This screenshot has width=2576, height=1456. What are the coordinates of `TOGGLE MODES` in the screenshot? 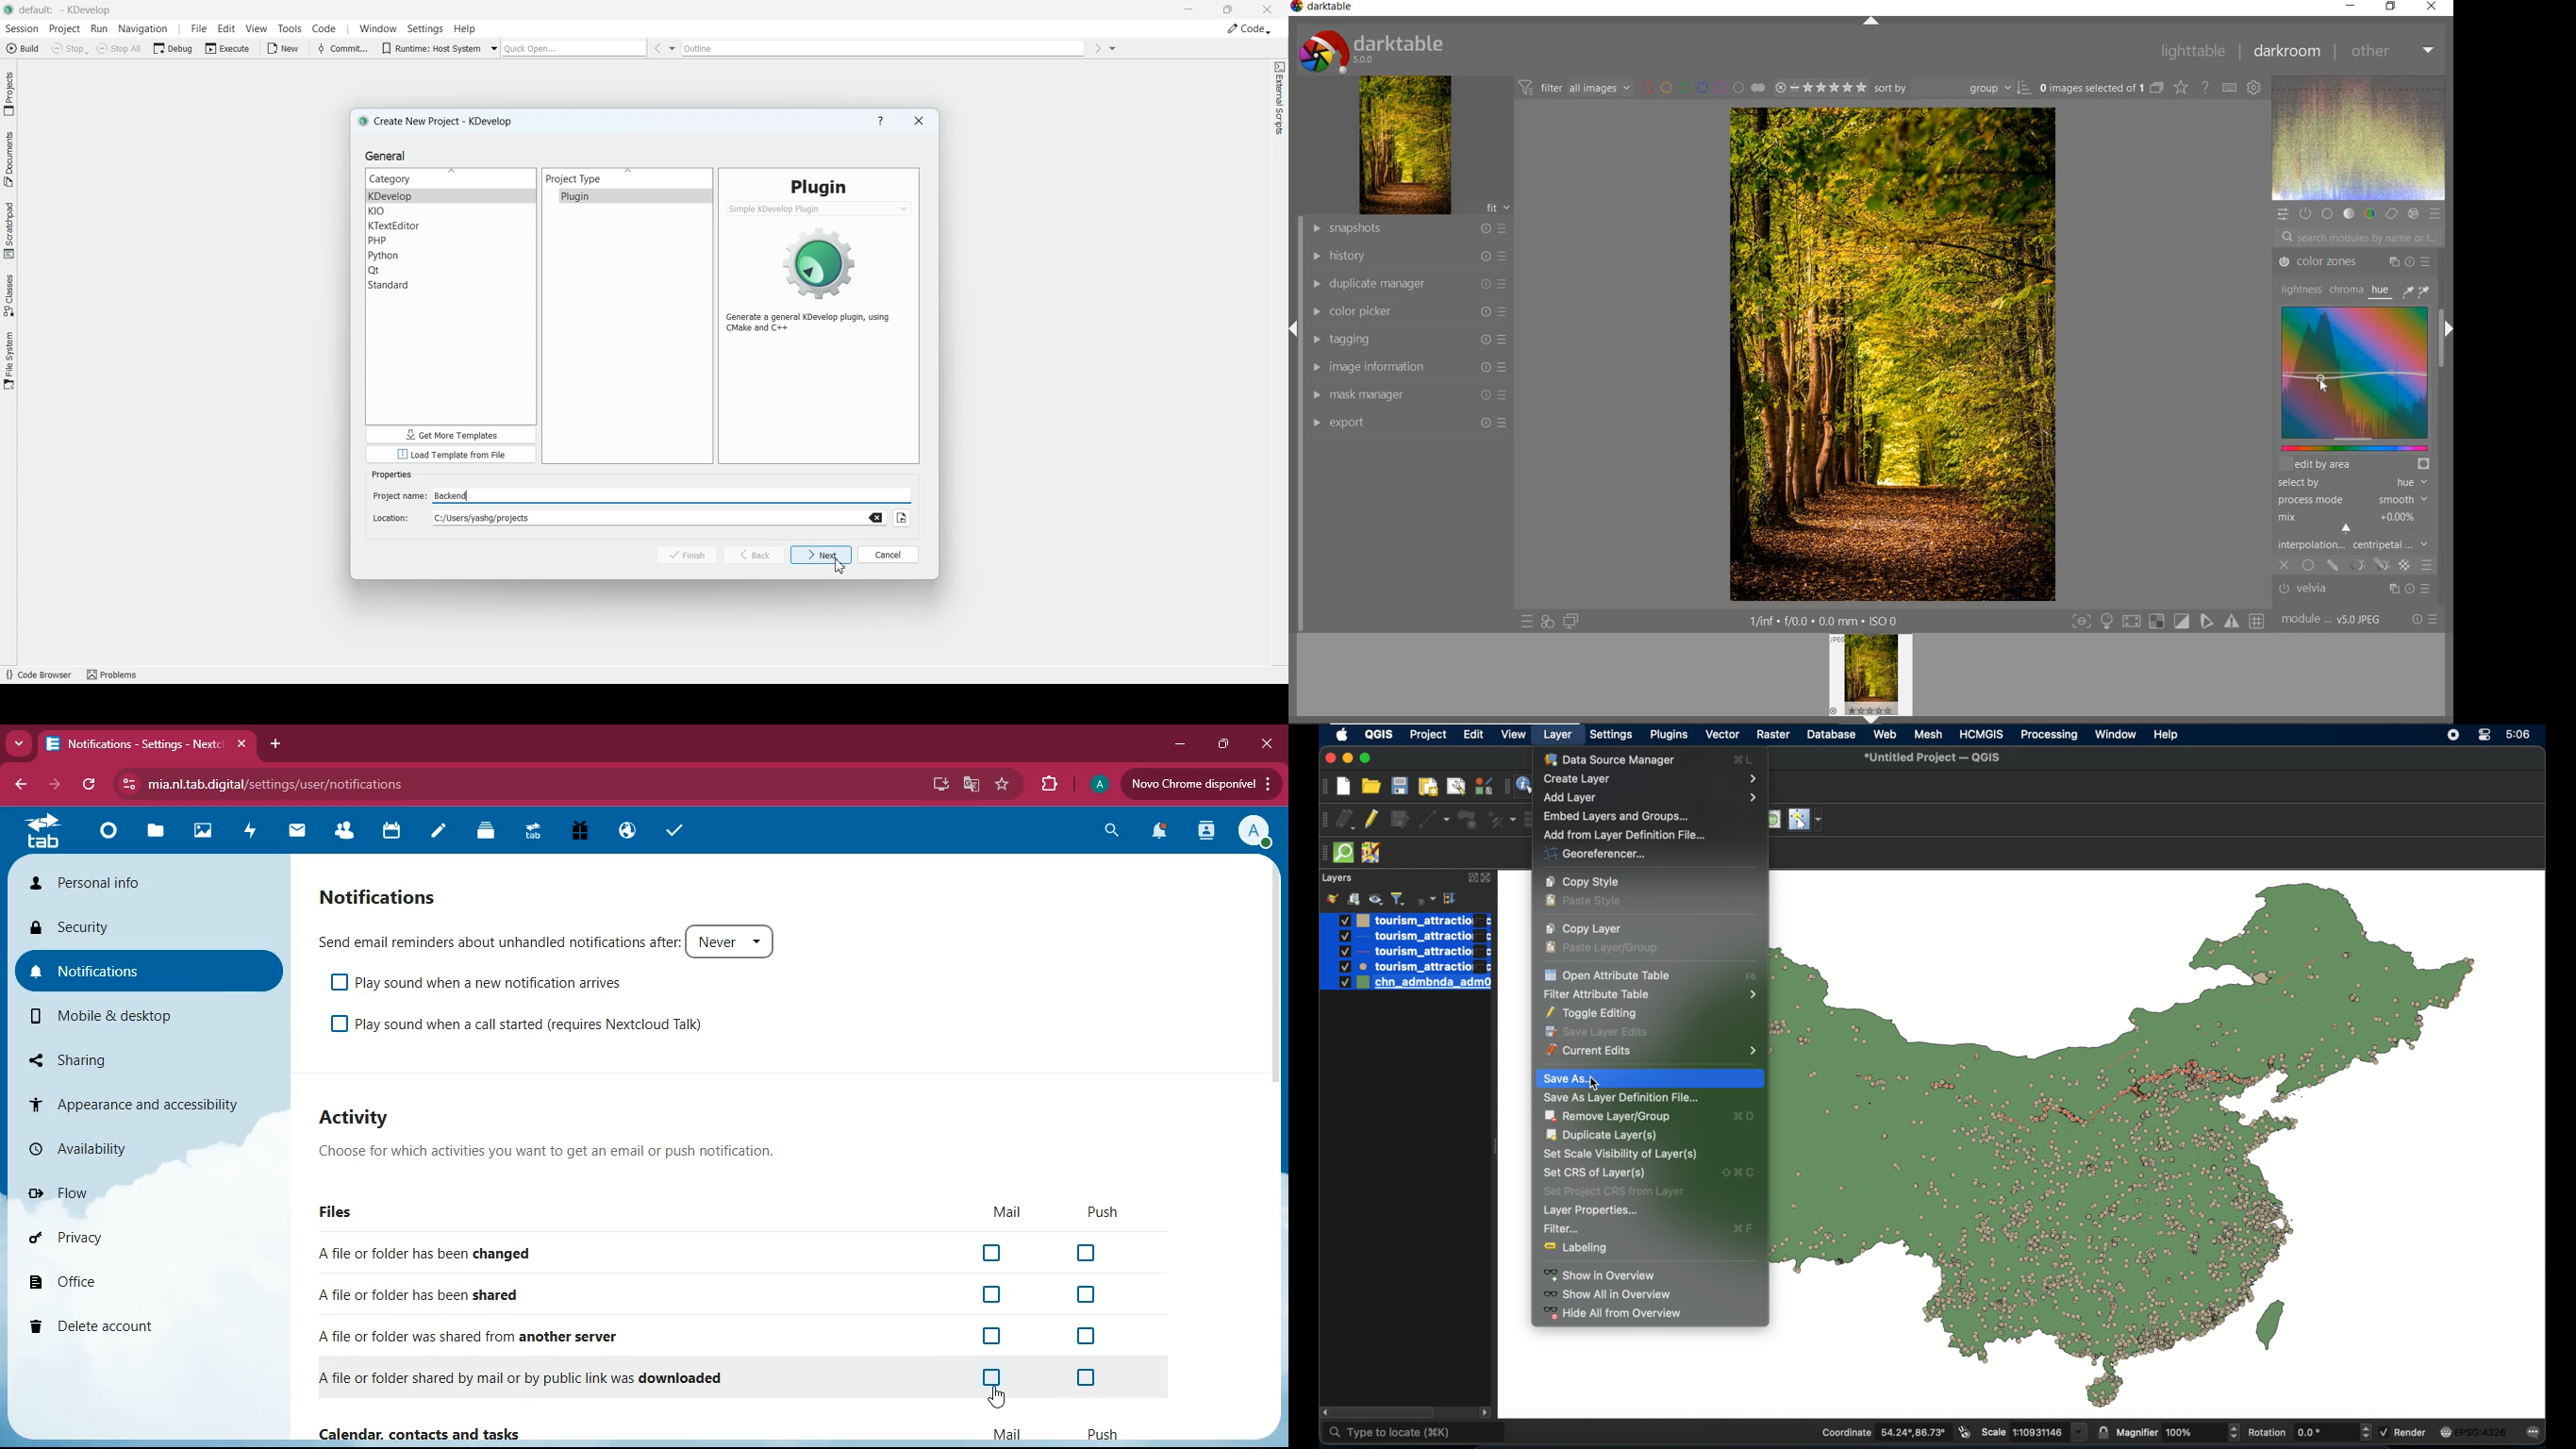 It's located at (2168, 622).